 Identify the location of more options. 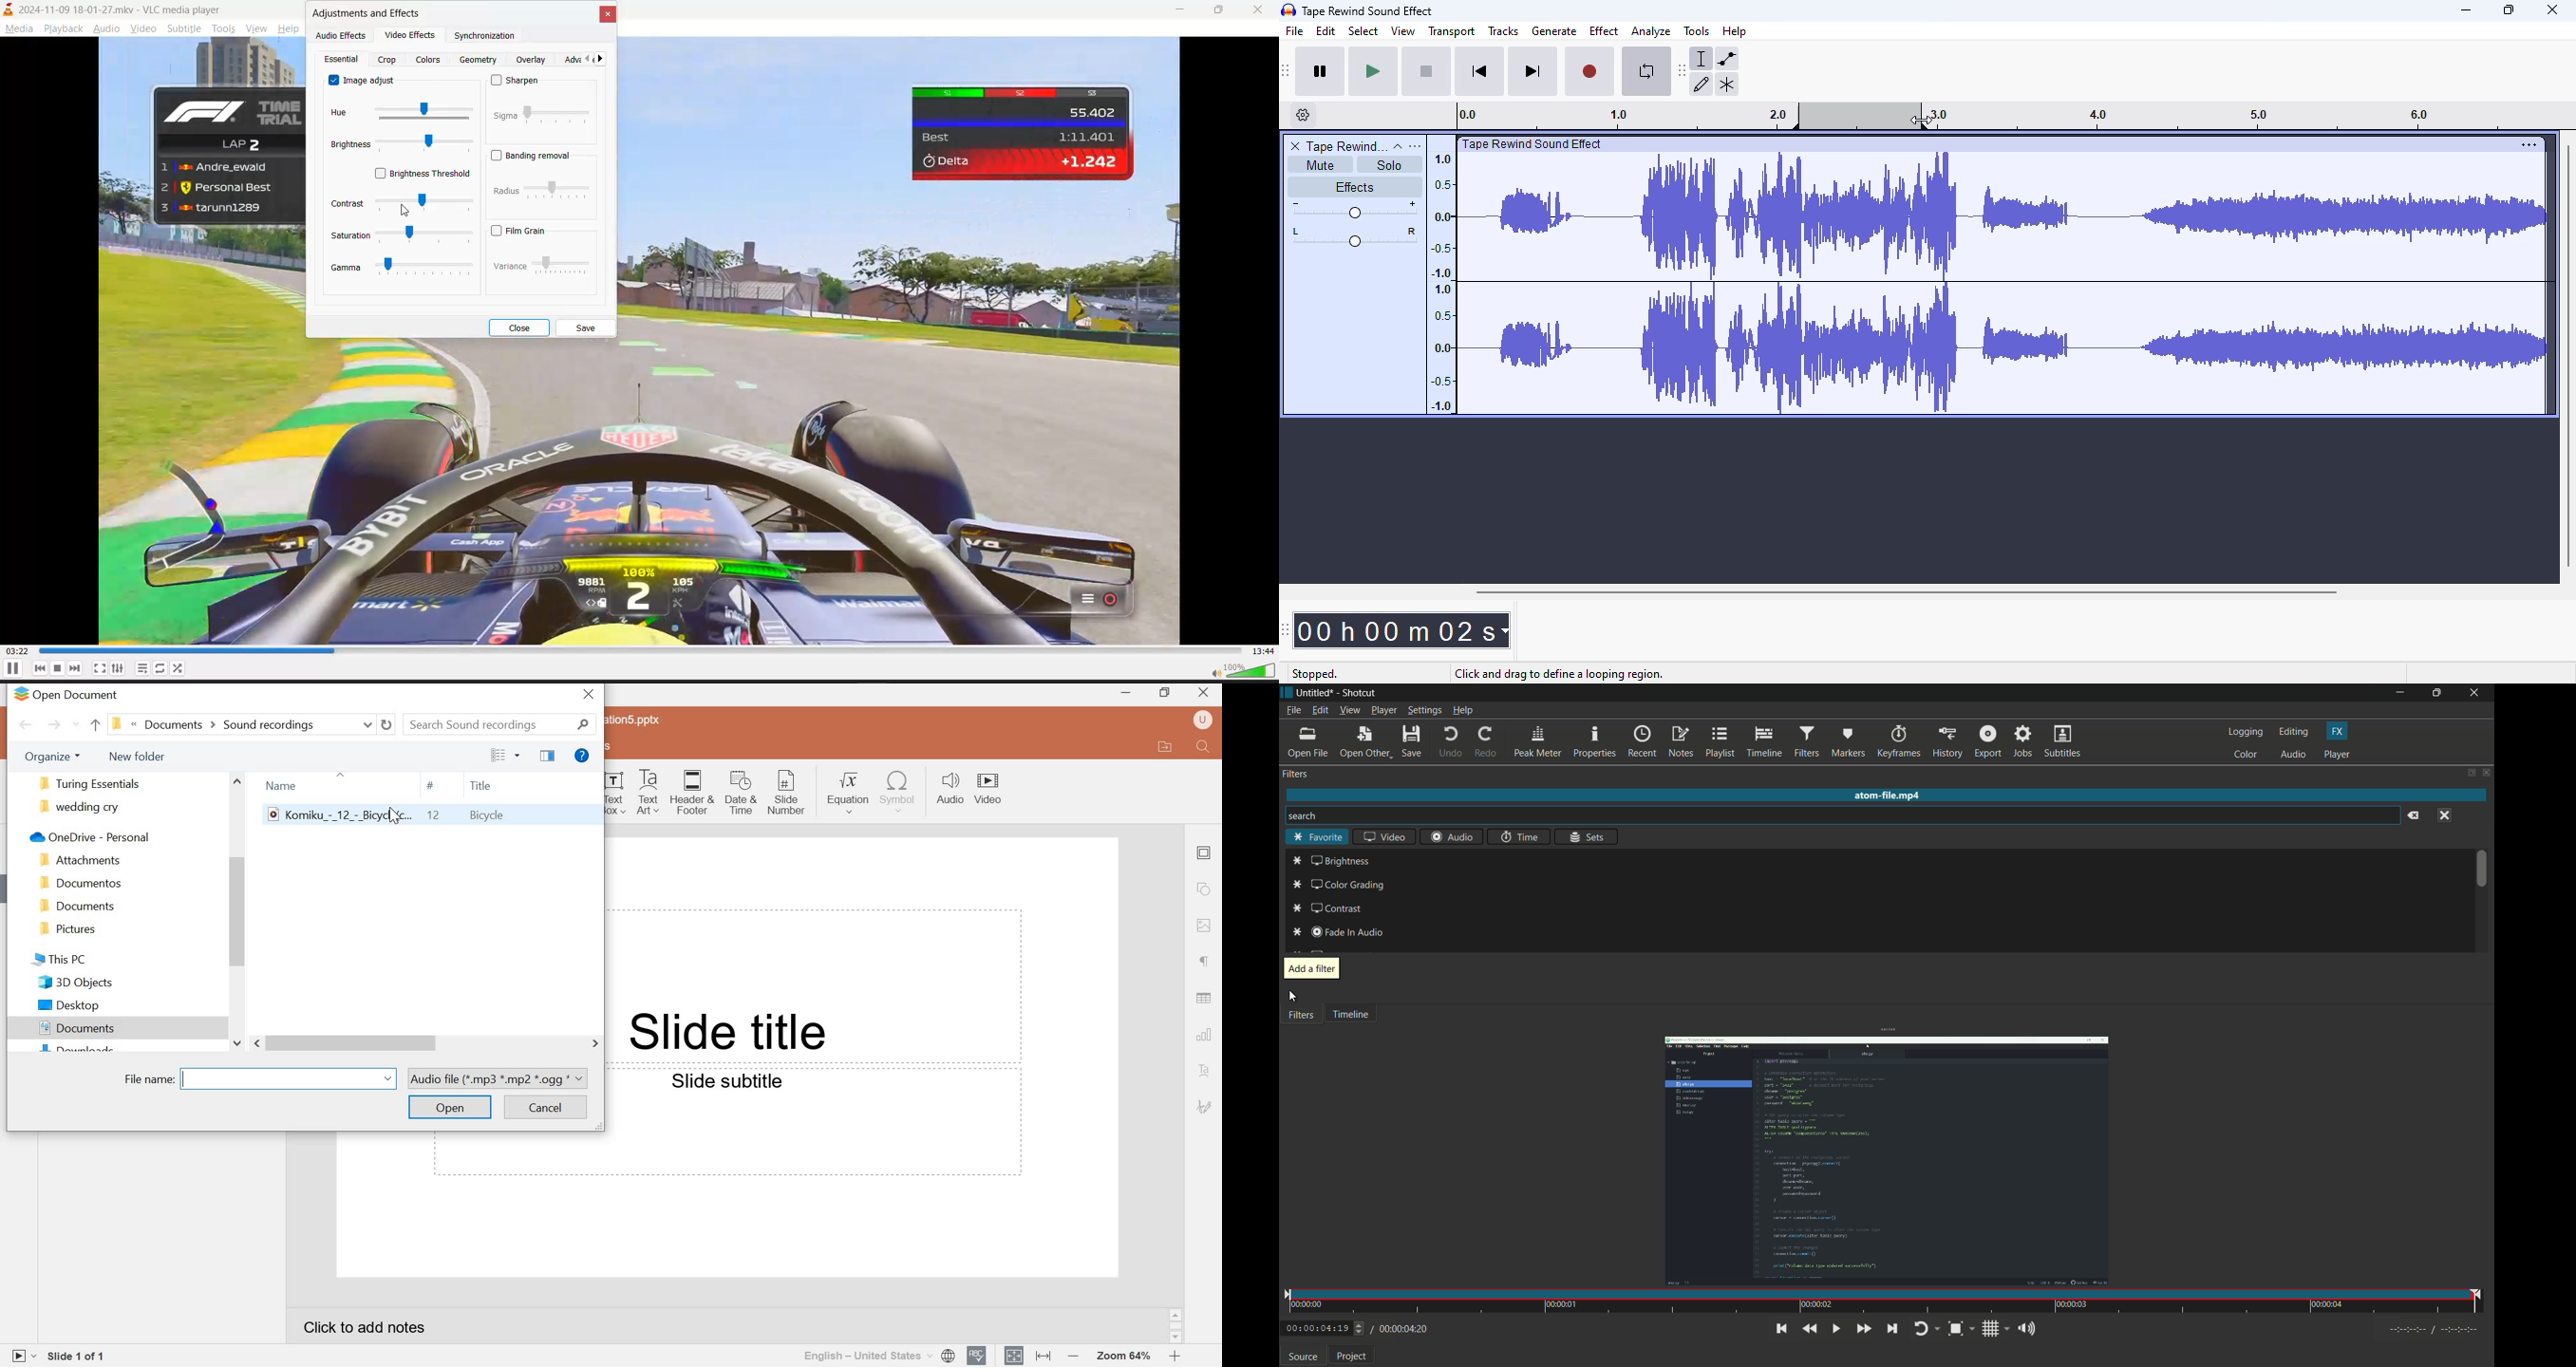
(520, 754).